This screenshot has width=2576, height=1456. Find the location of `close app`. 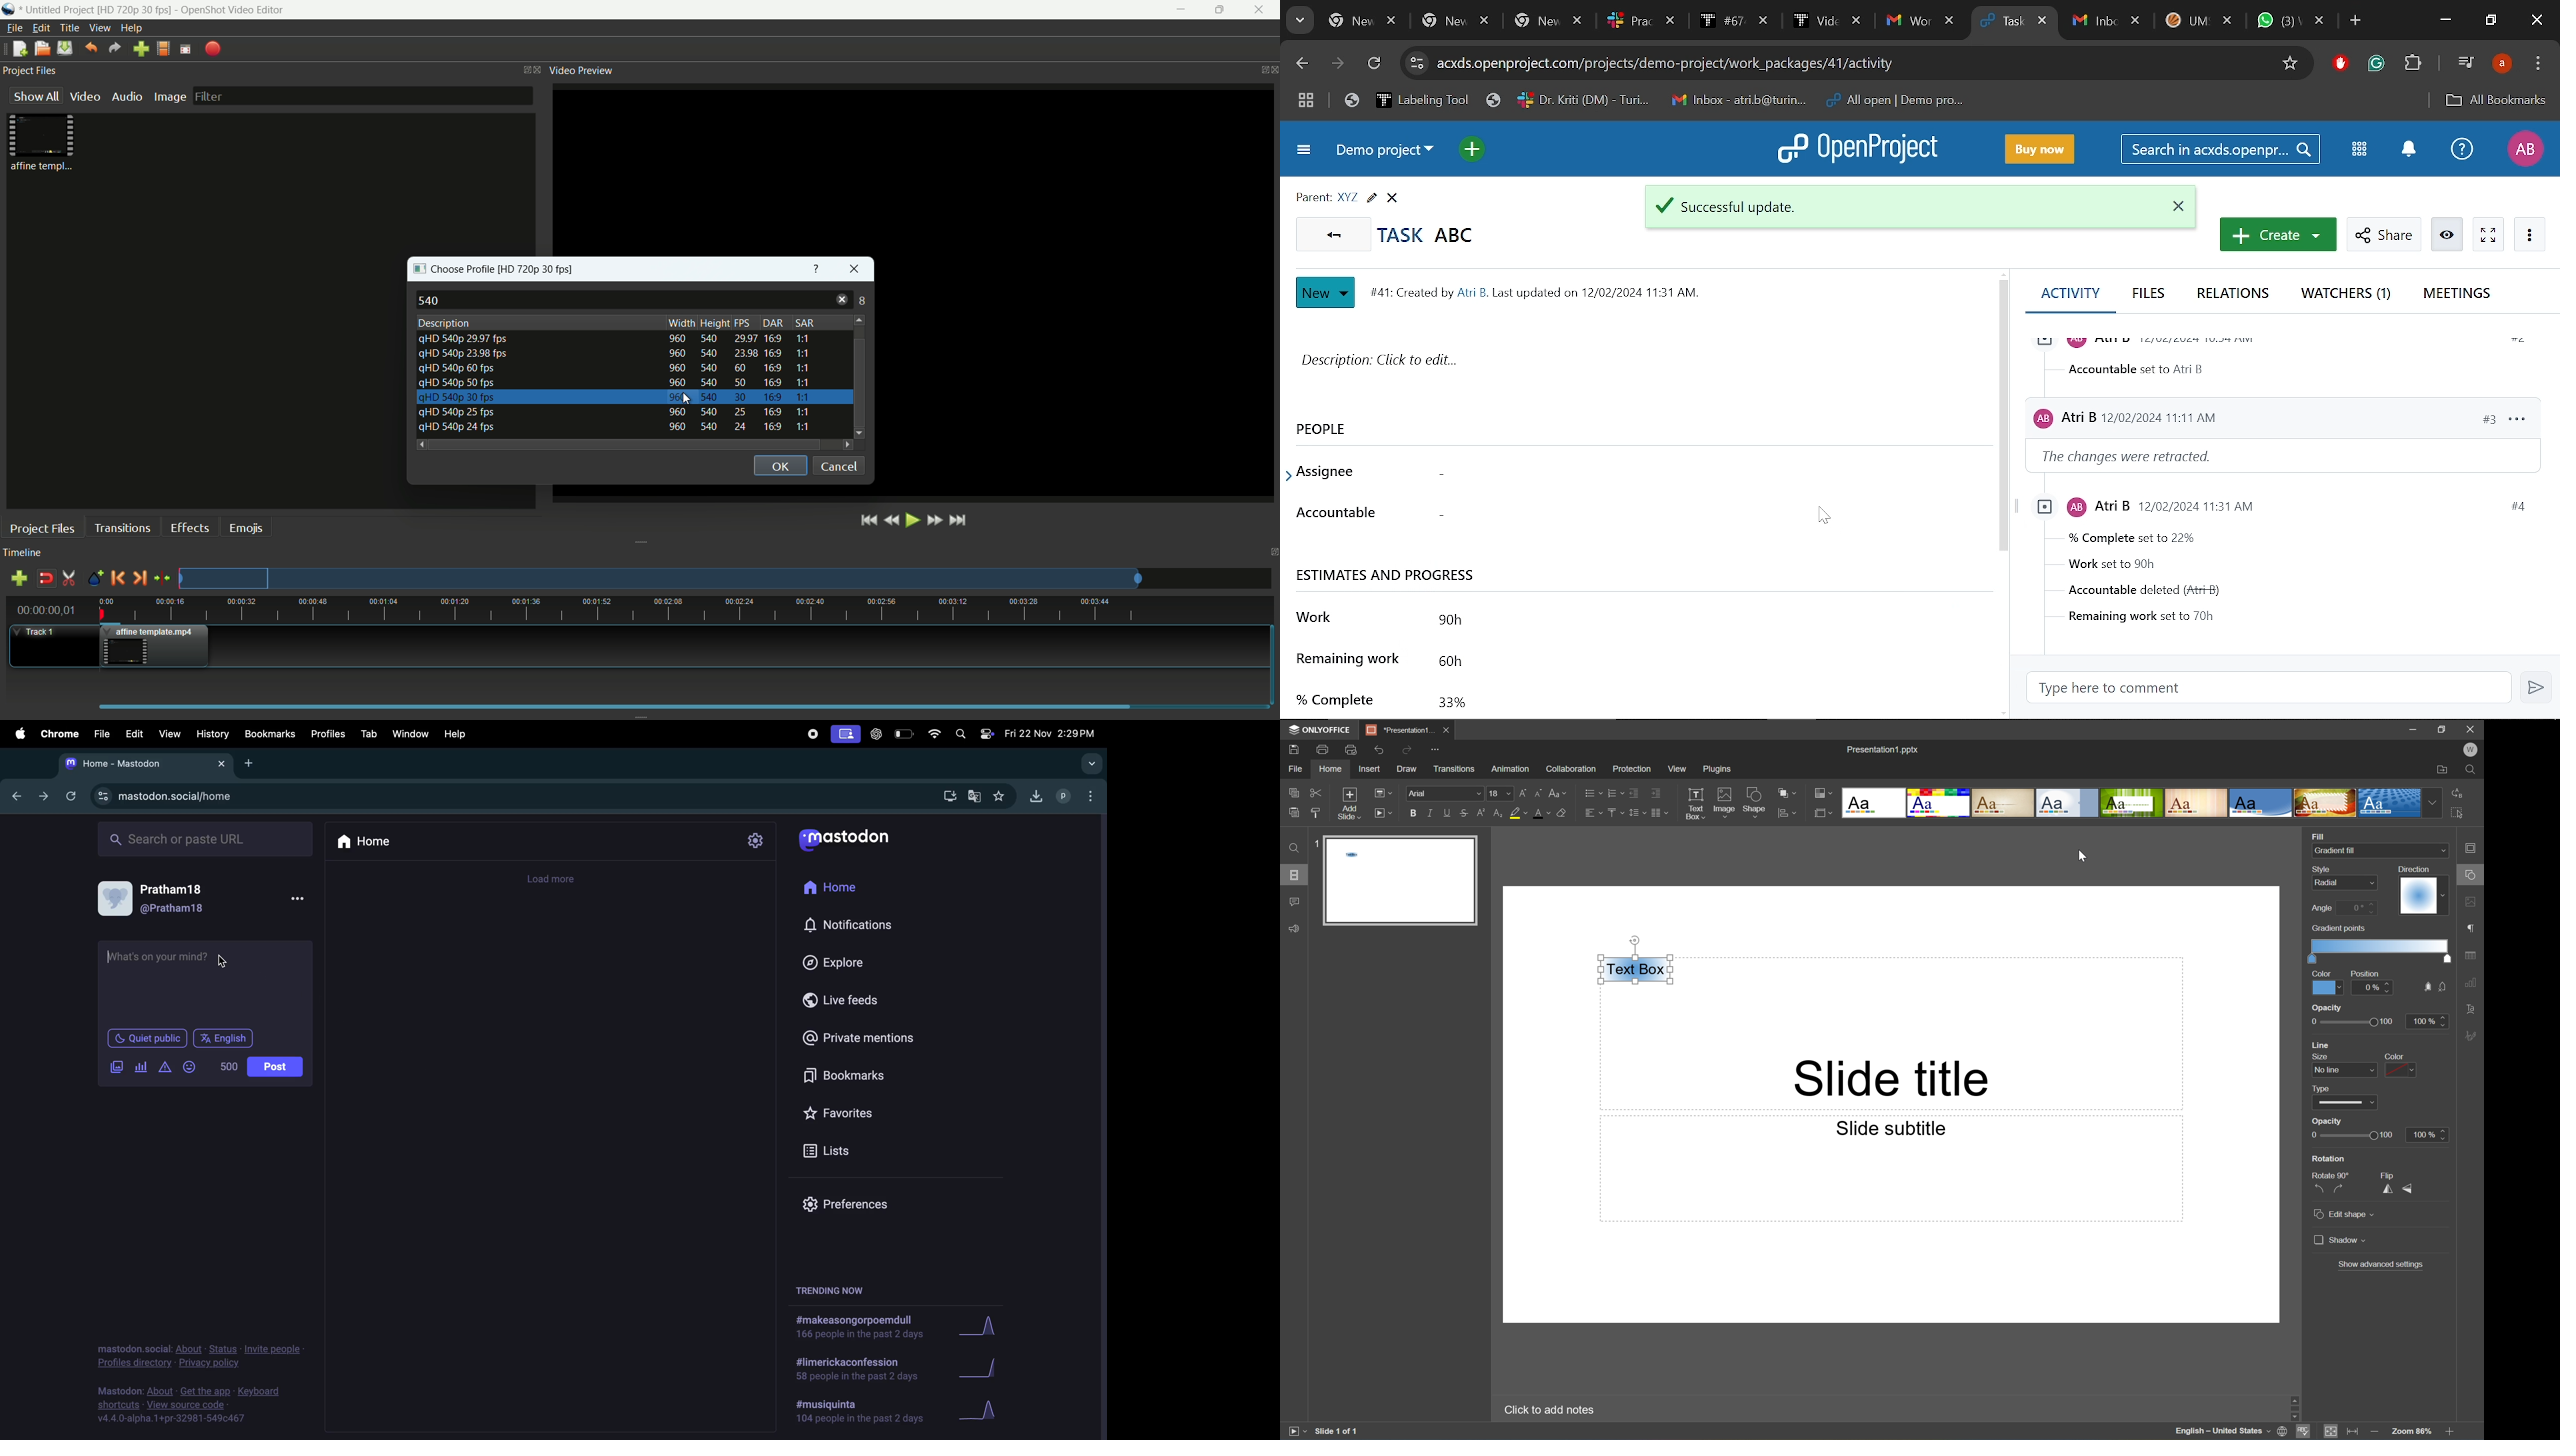

close app is located at coordinates (1263, 10).